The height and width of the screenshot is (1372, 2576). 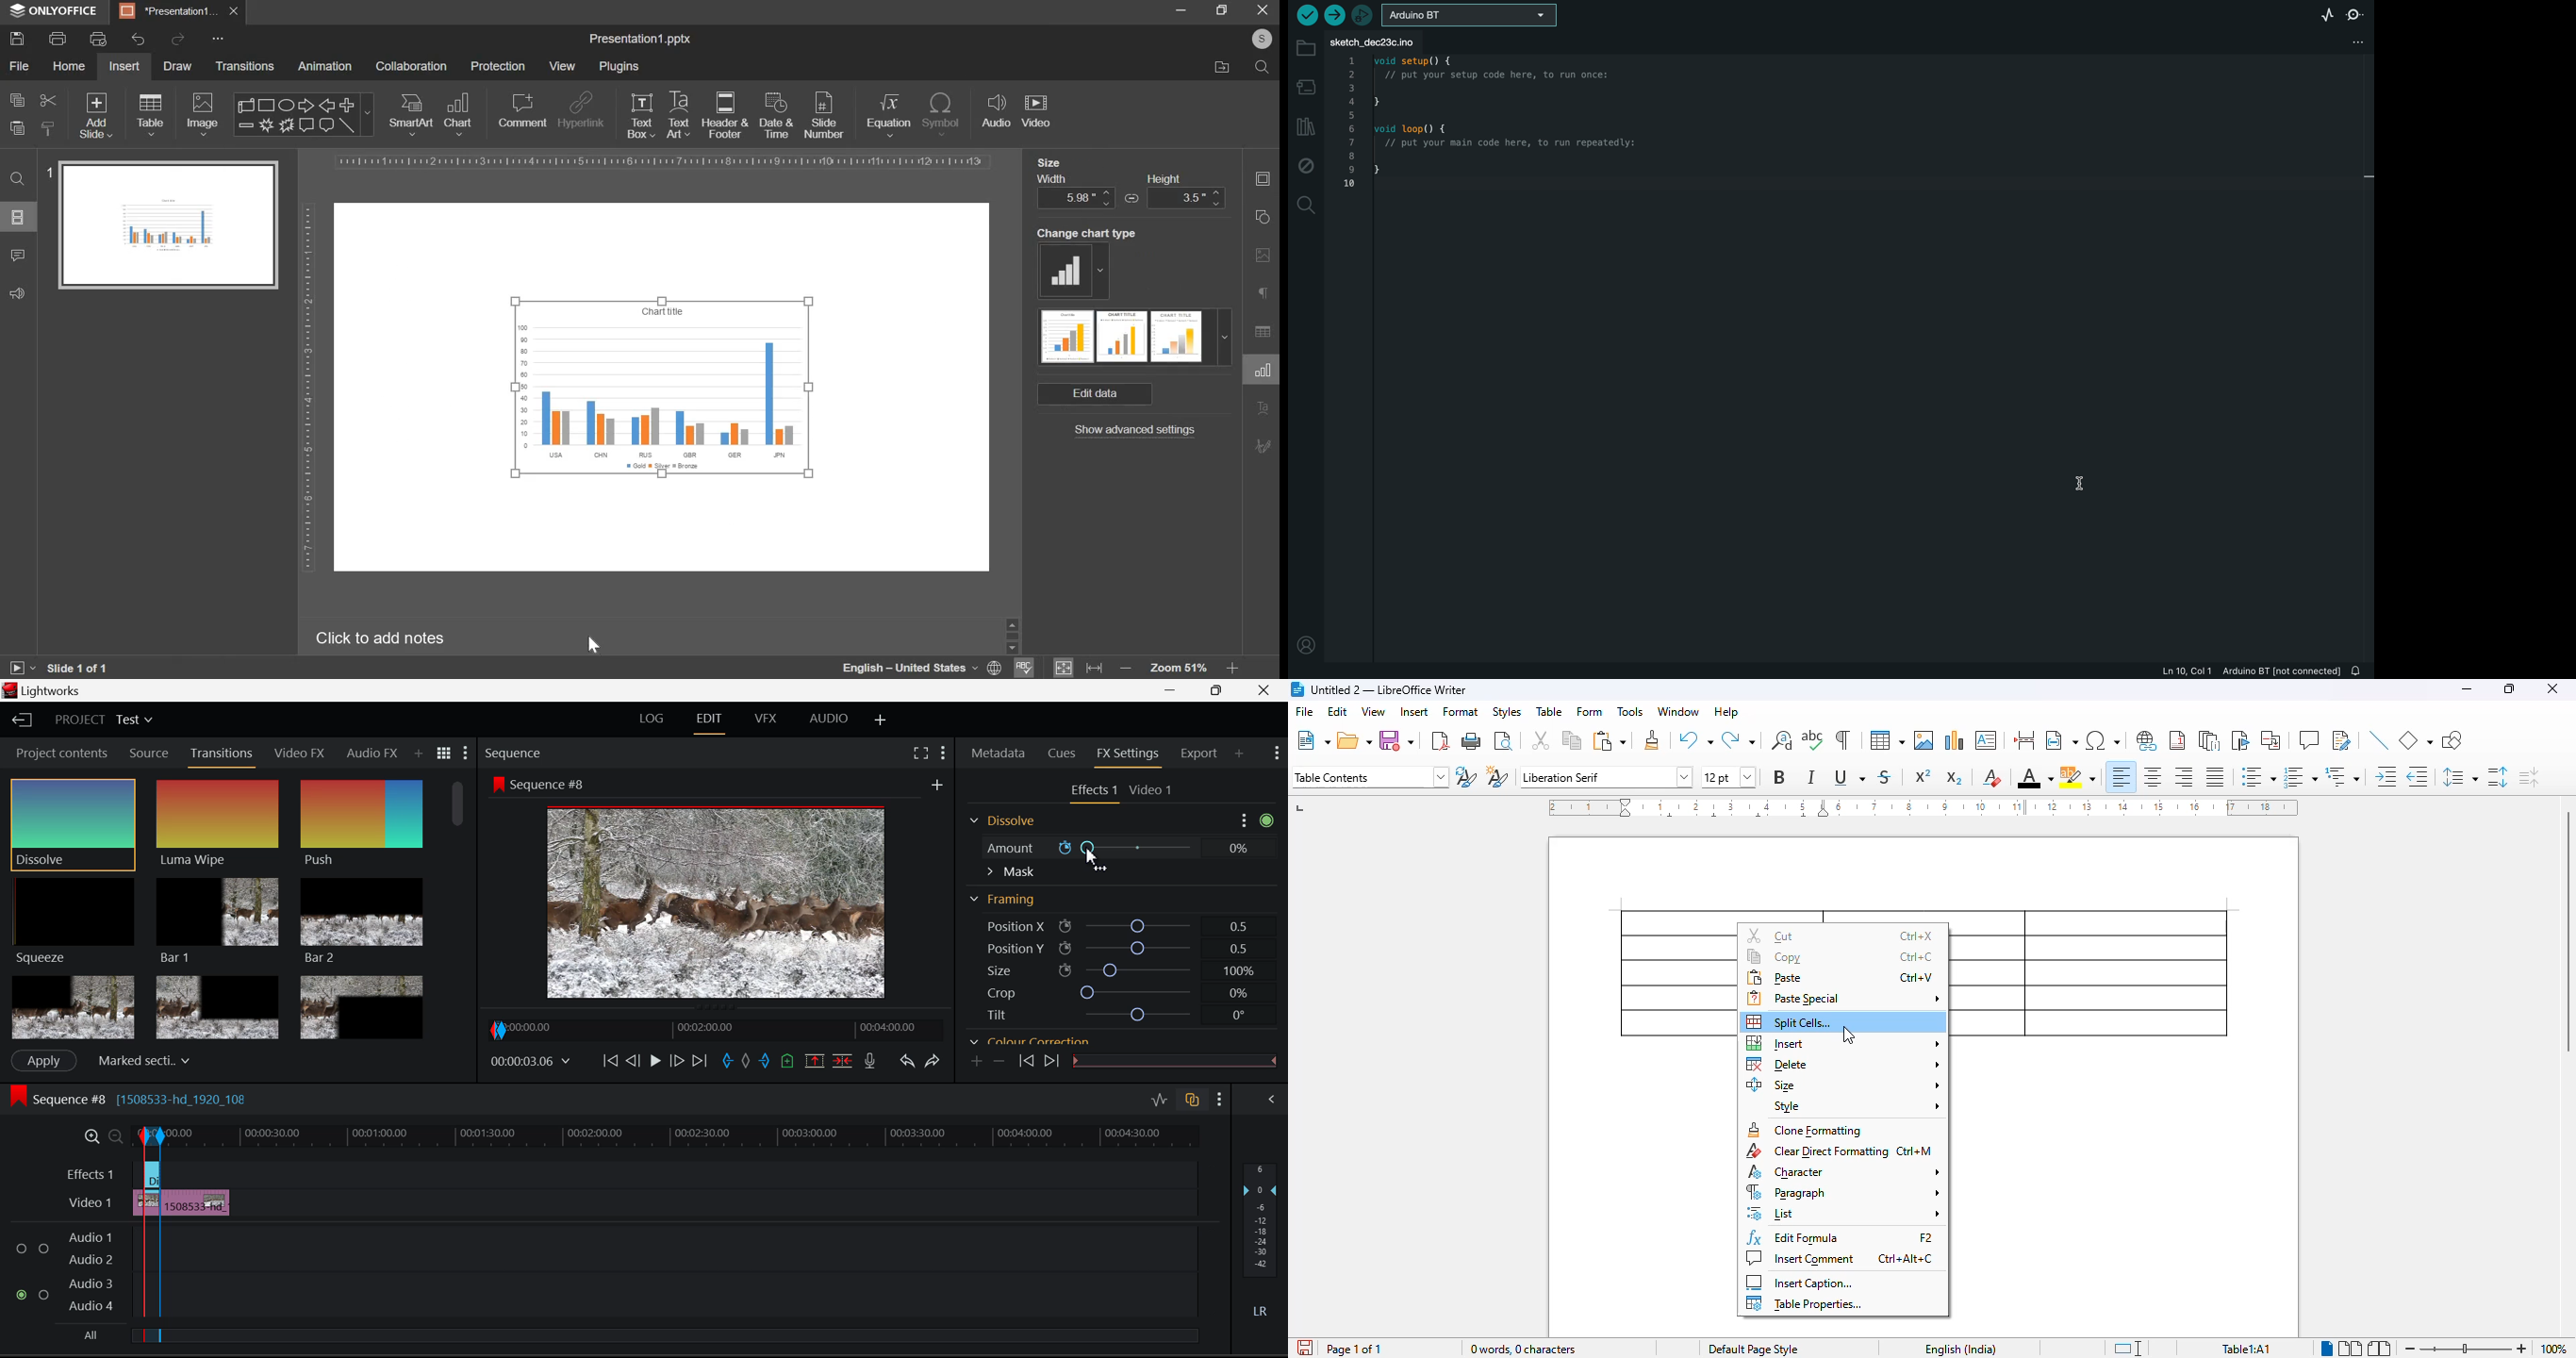 I want to click on edit formula, so click(x=1795, y=1237).